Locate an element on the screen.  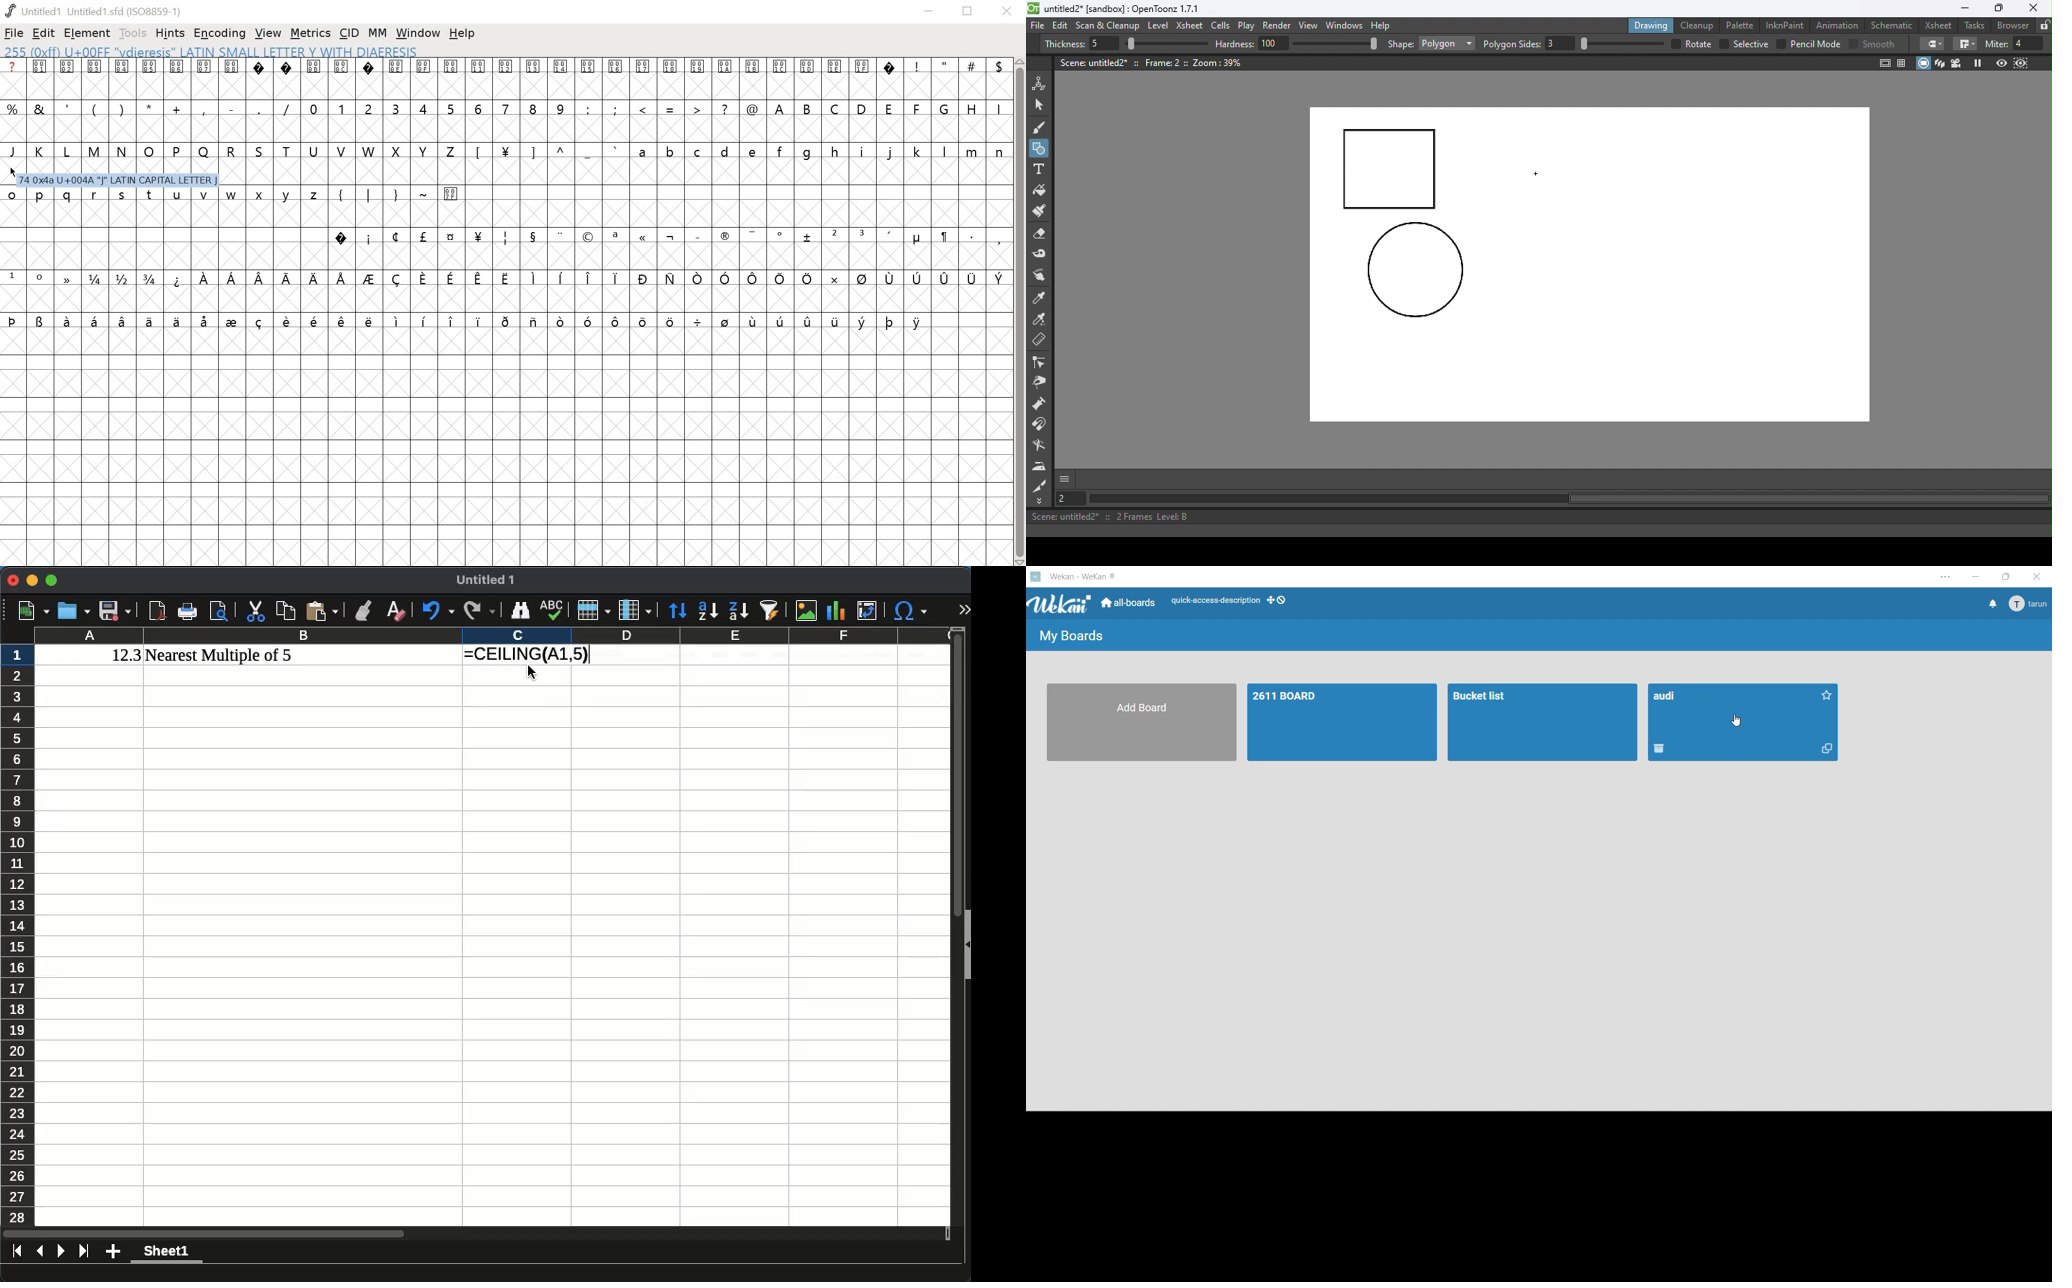
audi is located at coordinates (1723, 711).